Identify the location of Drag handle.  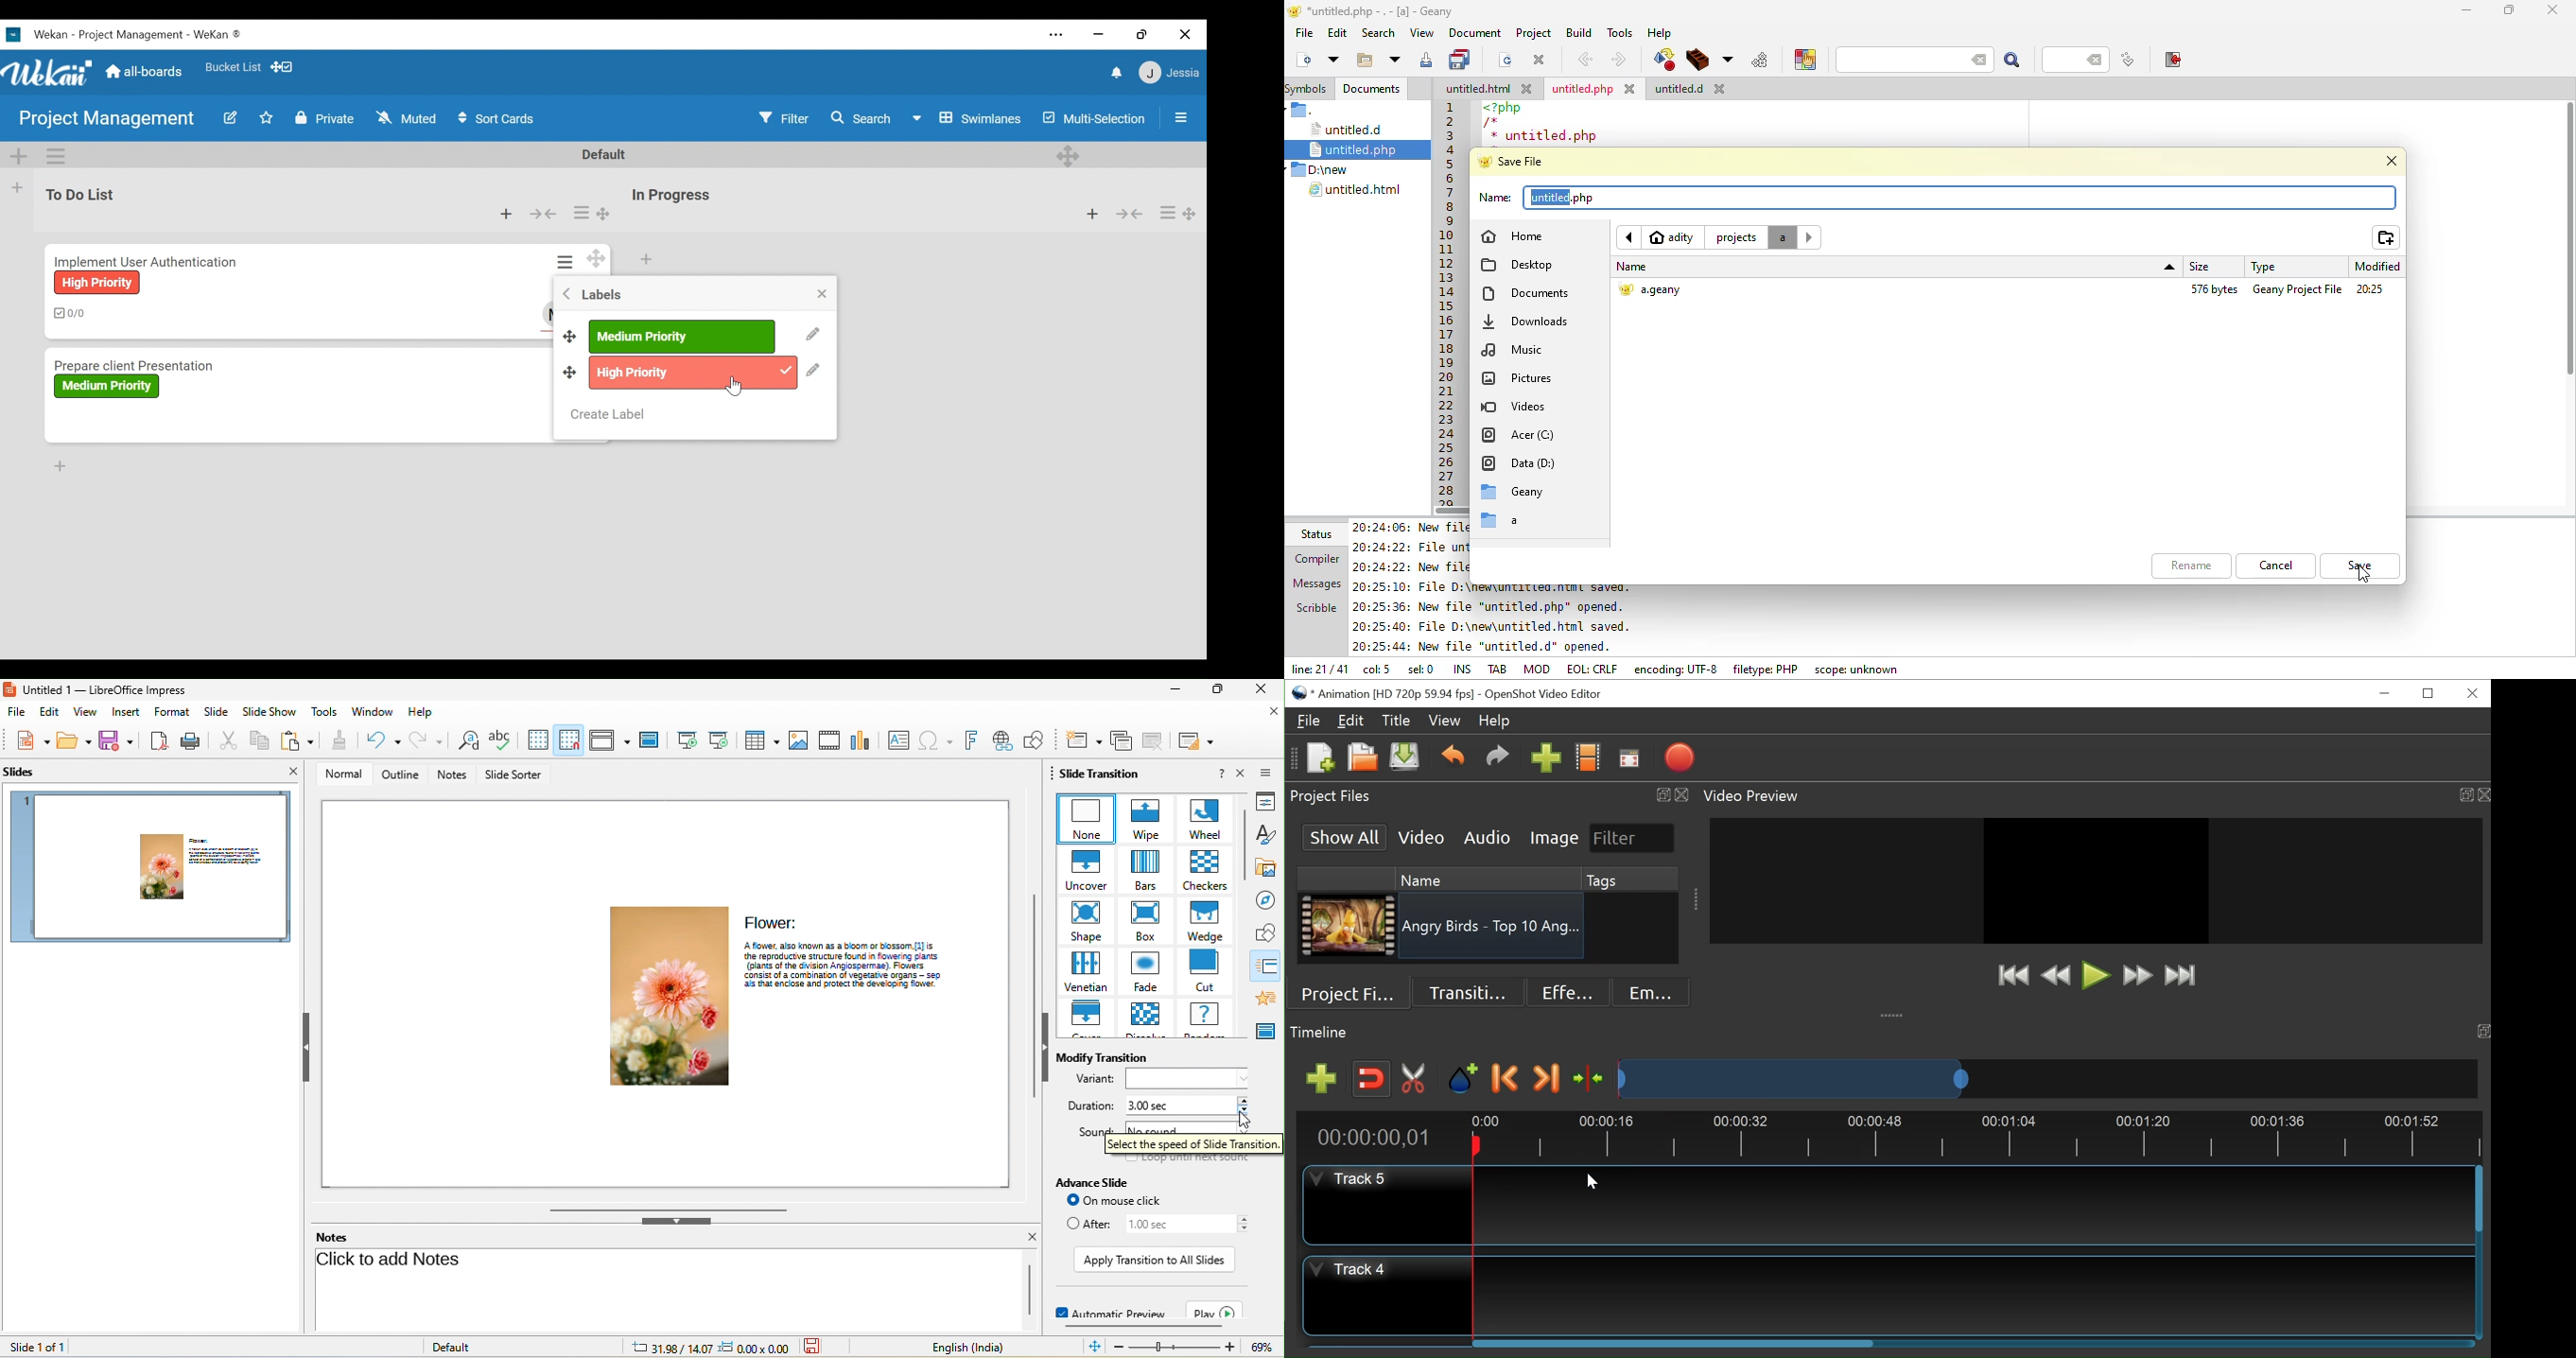
(1697, 899).